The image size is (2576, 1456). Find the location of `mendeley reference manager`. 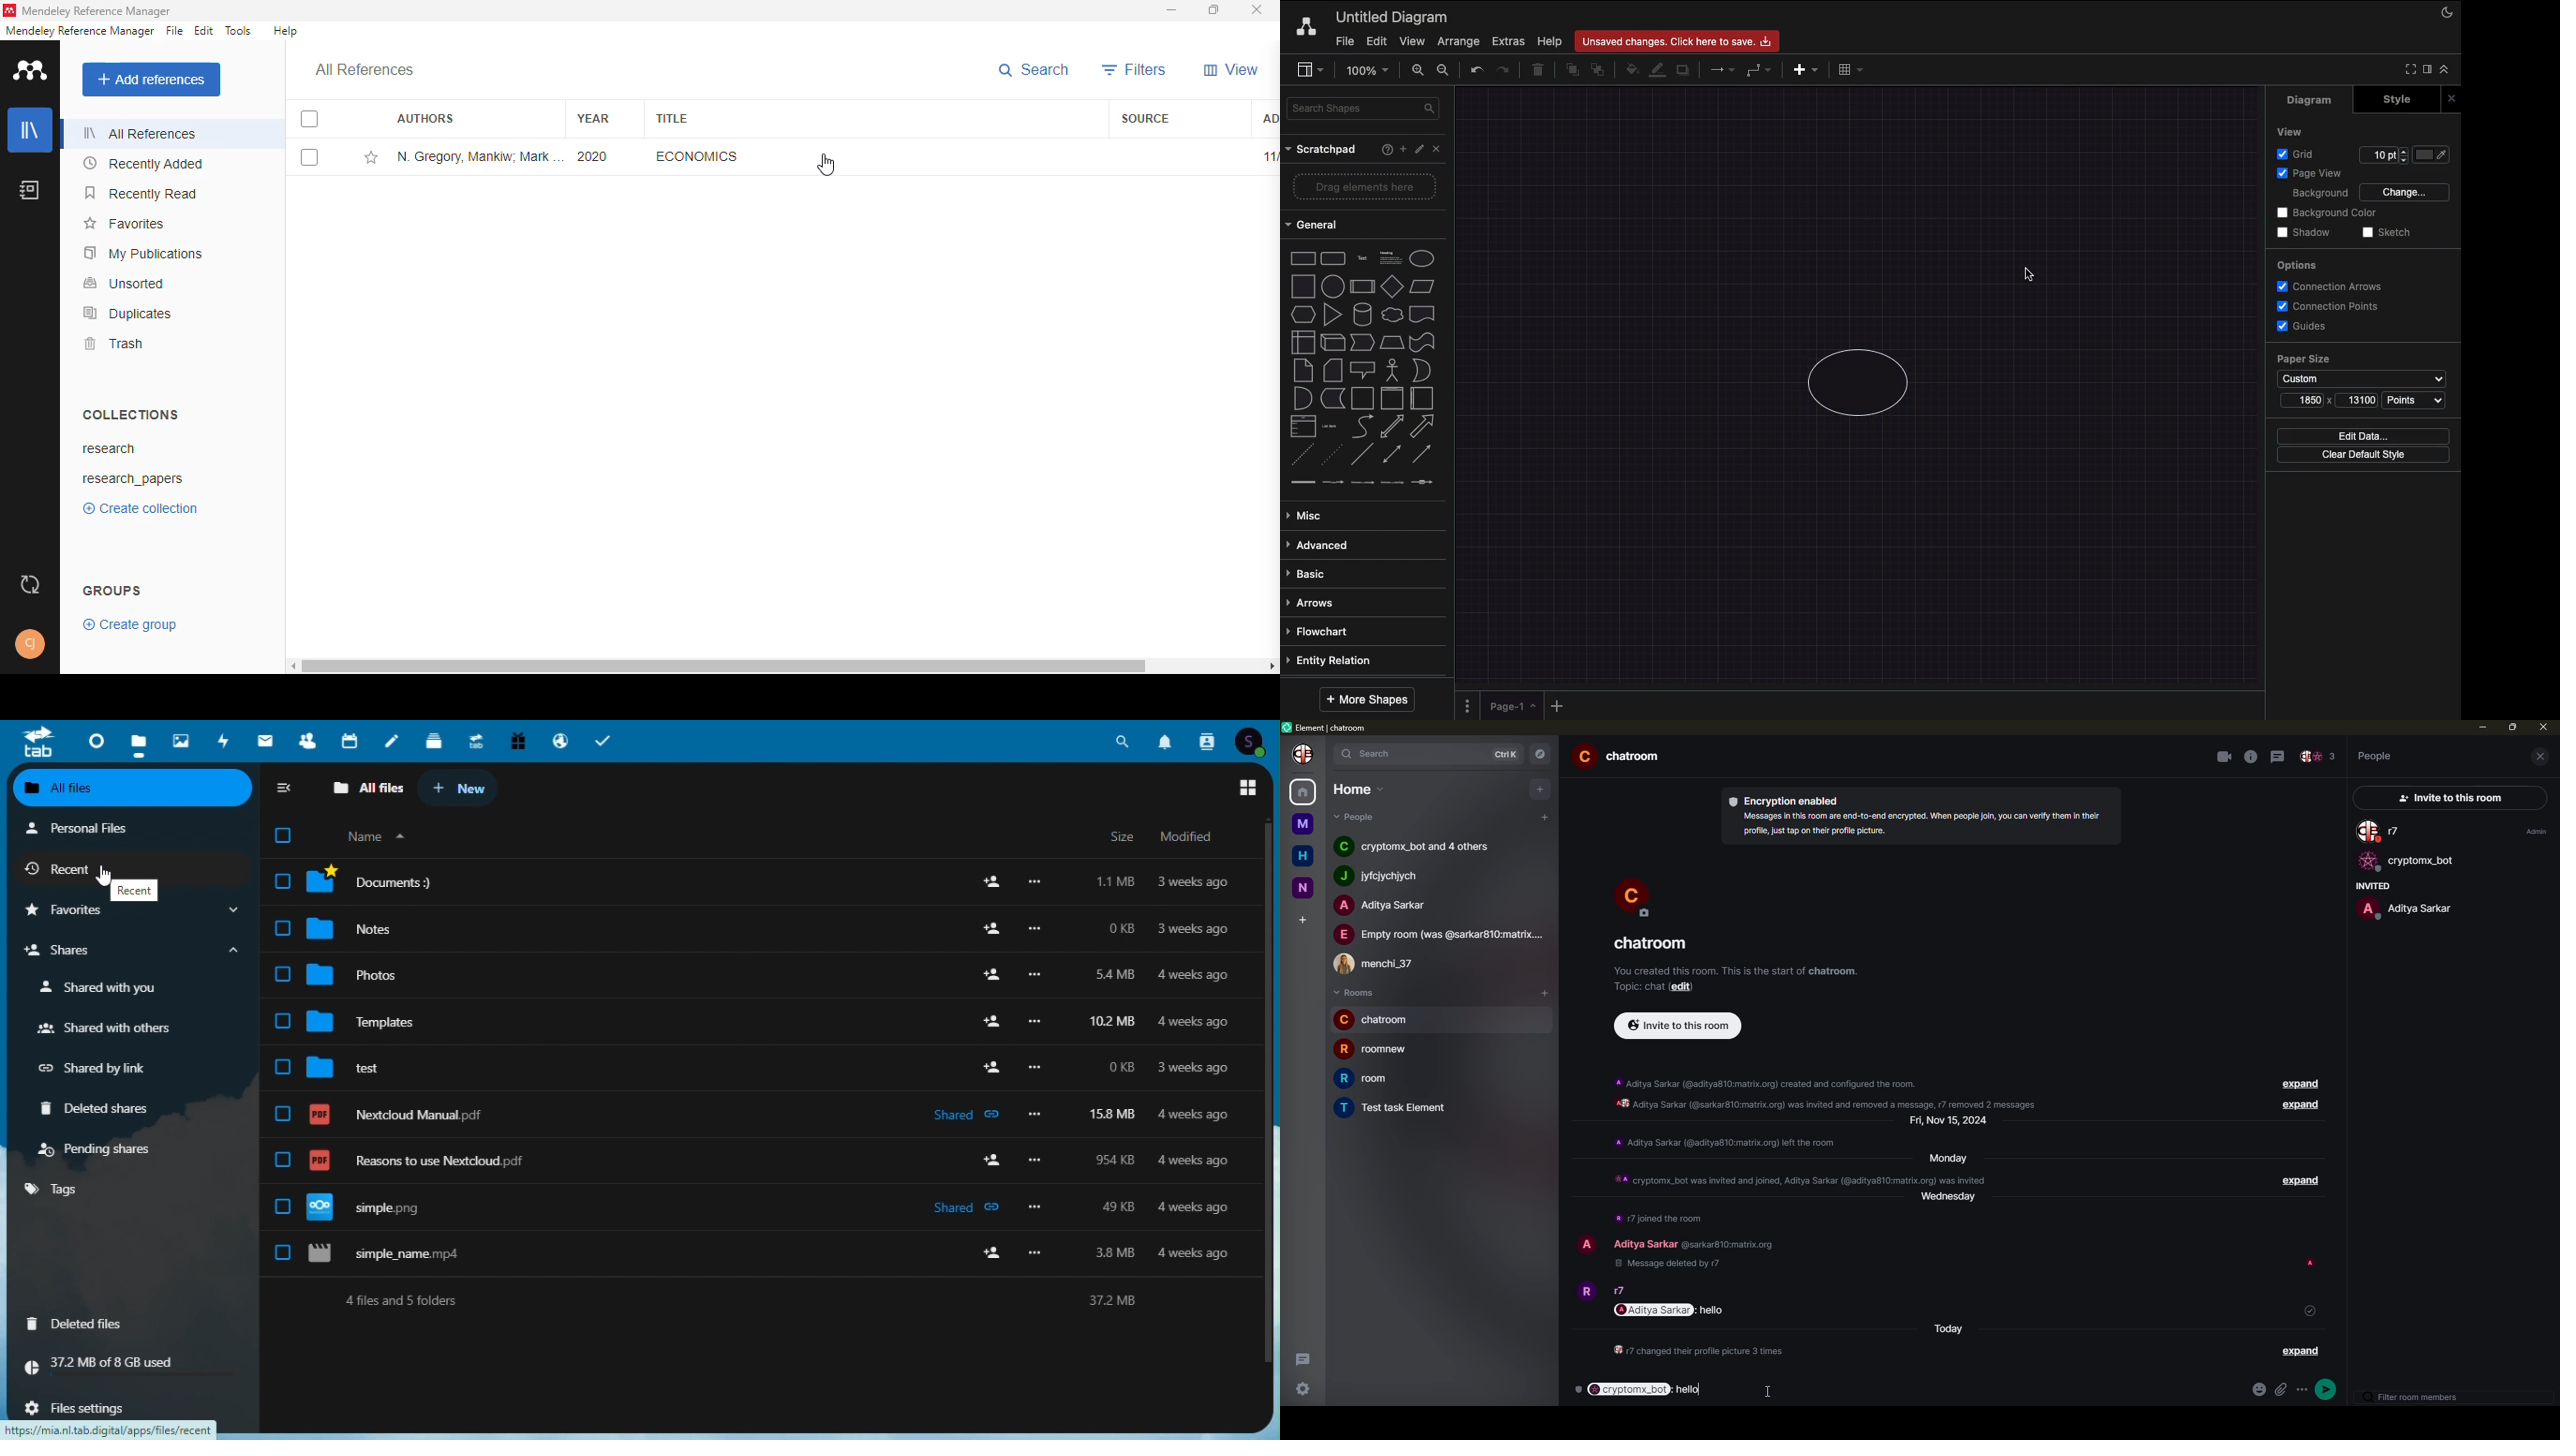

mendeley reference manager is located at coordinates (80, 30).